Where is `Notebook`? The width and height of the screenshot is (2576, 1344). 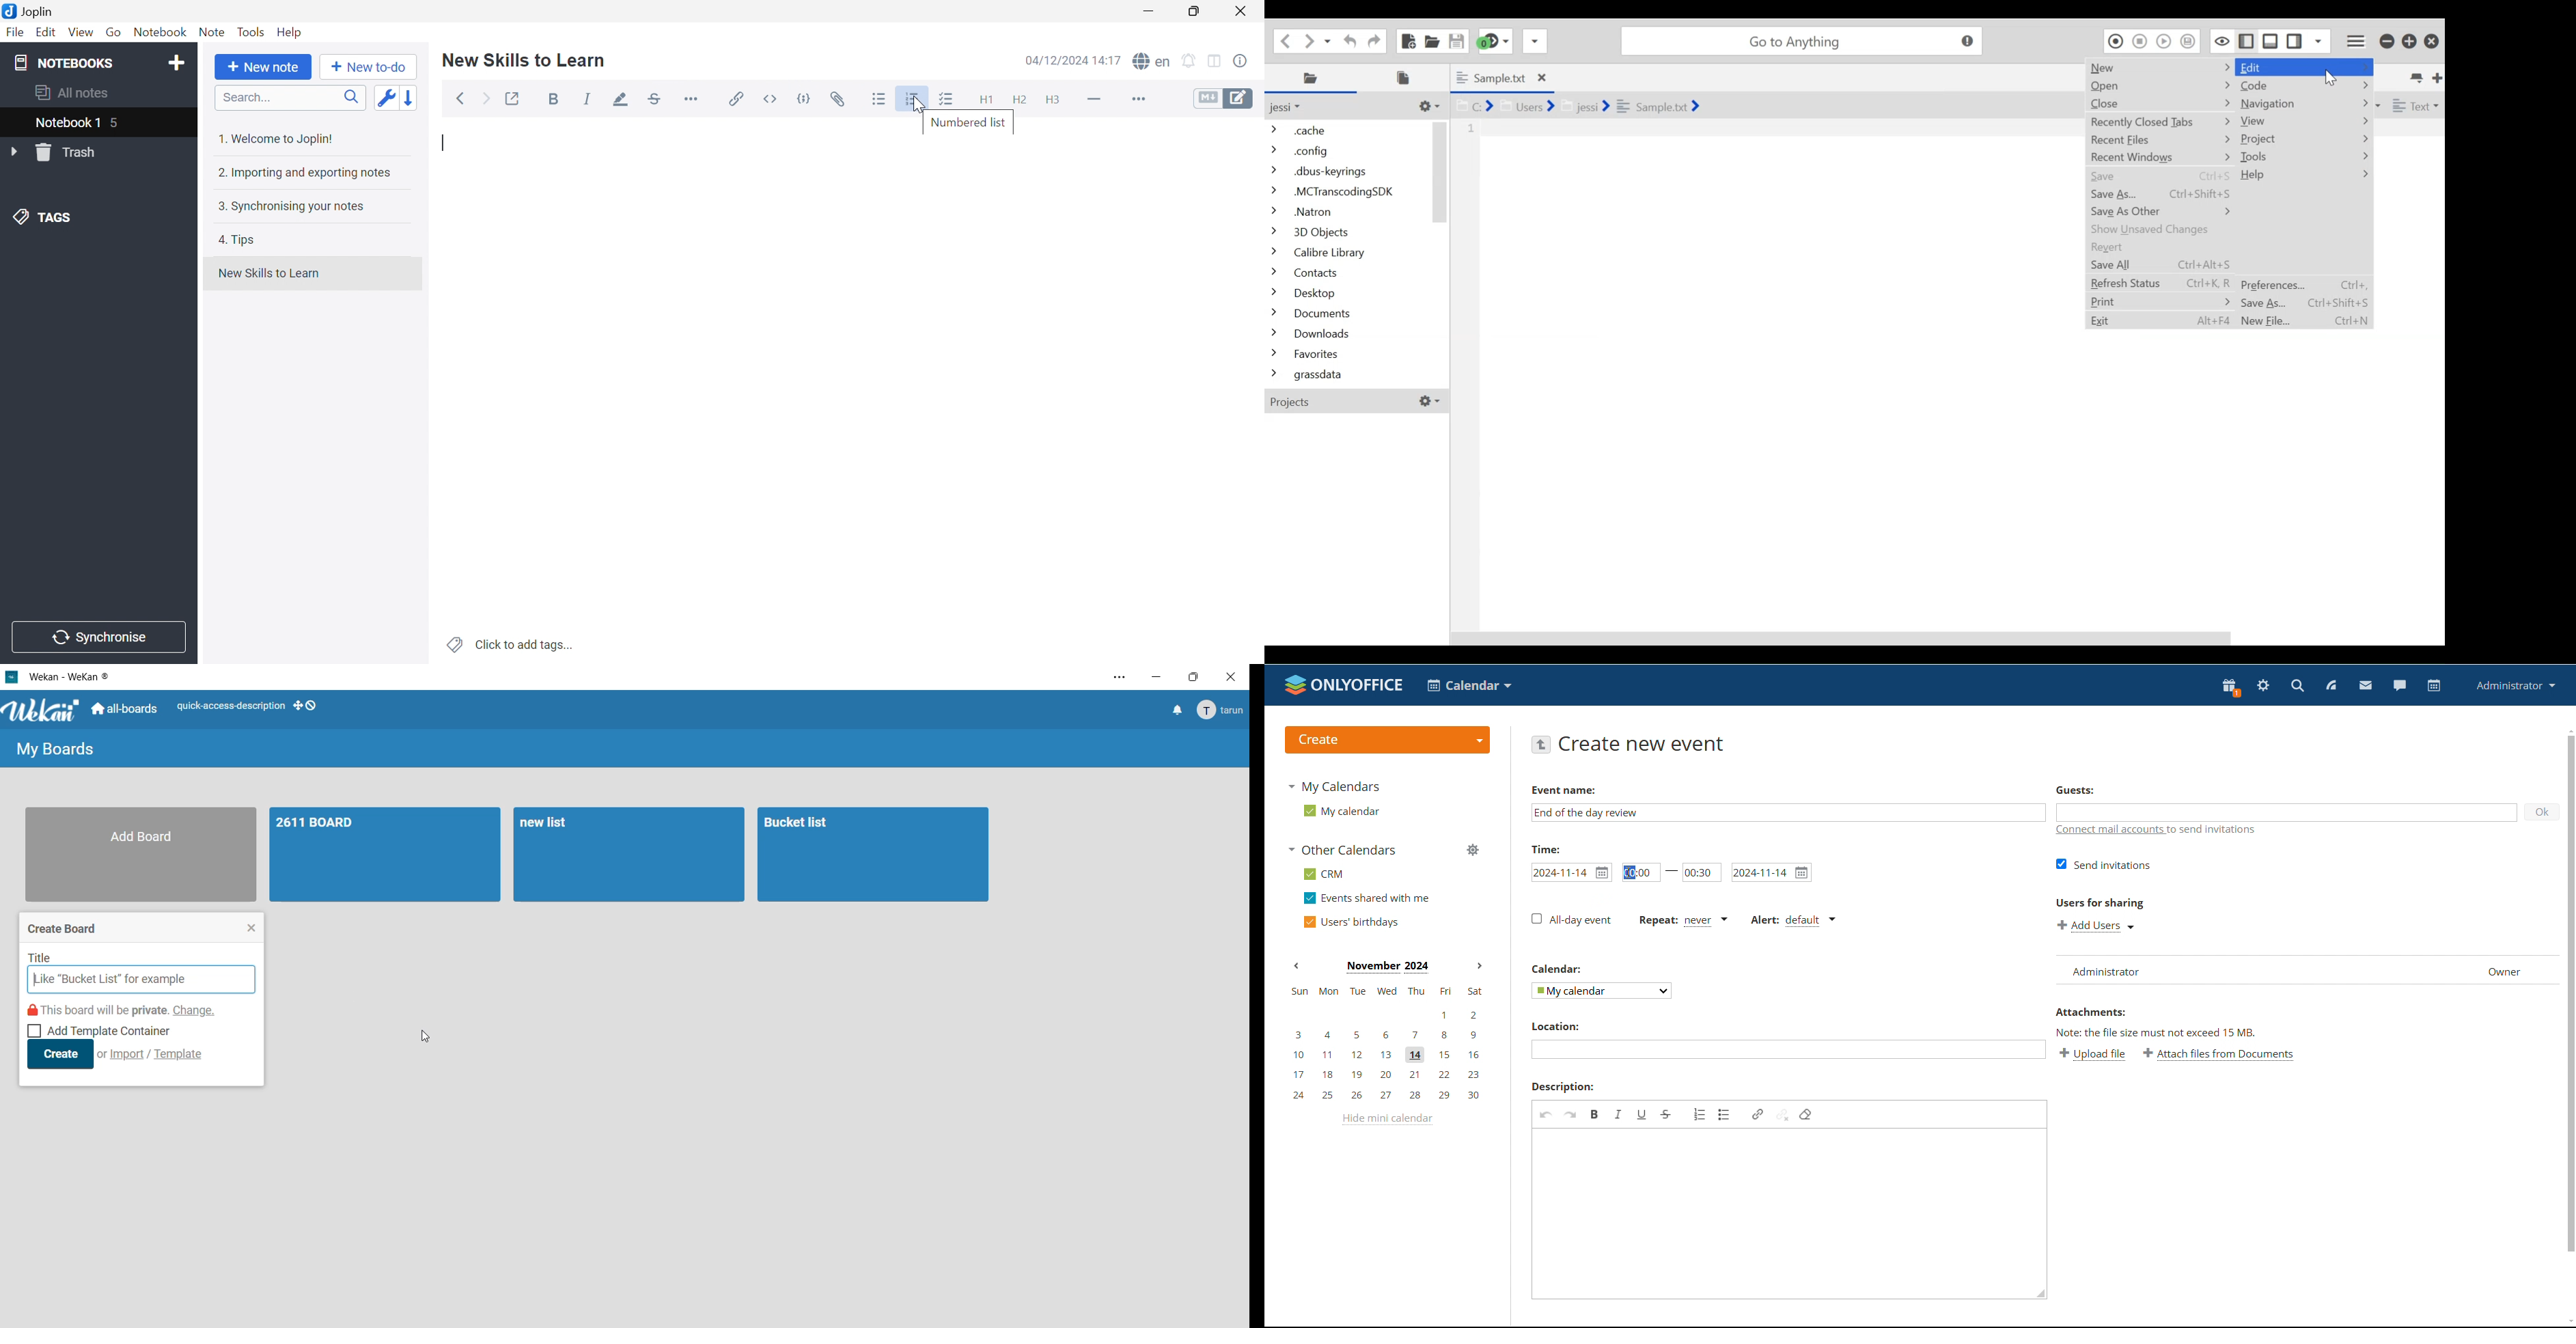 Notebook is located at coordinates (159, 32).